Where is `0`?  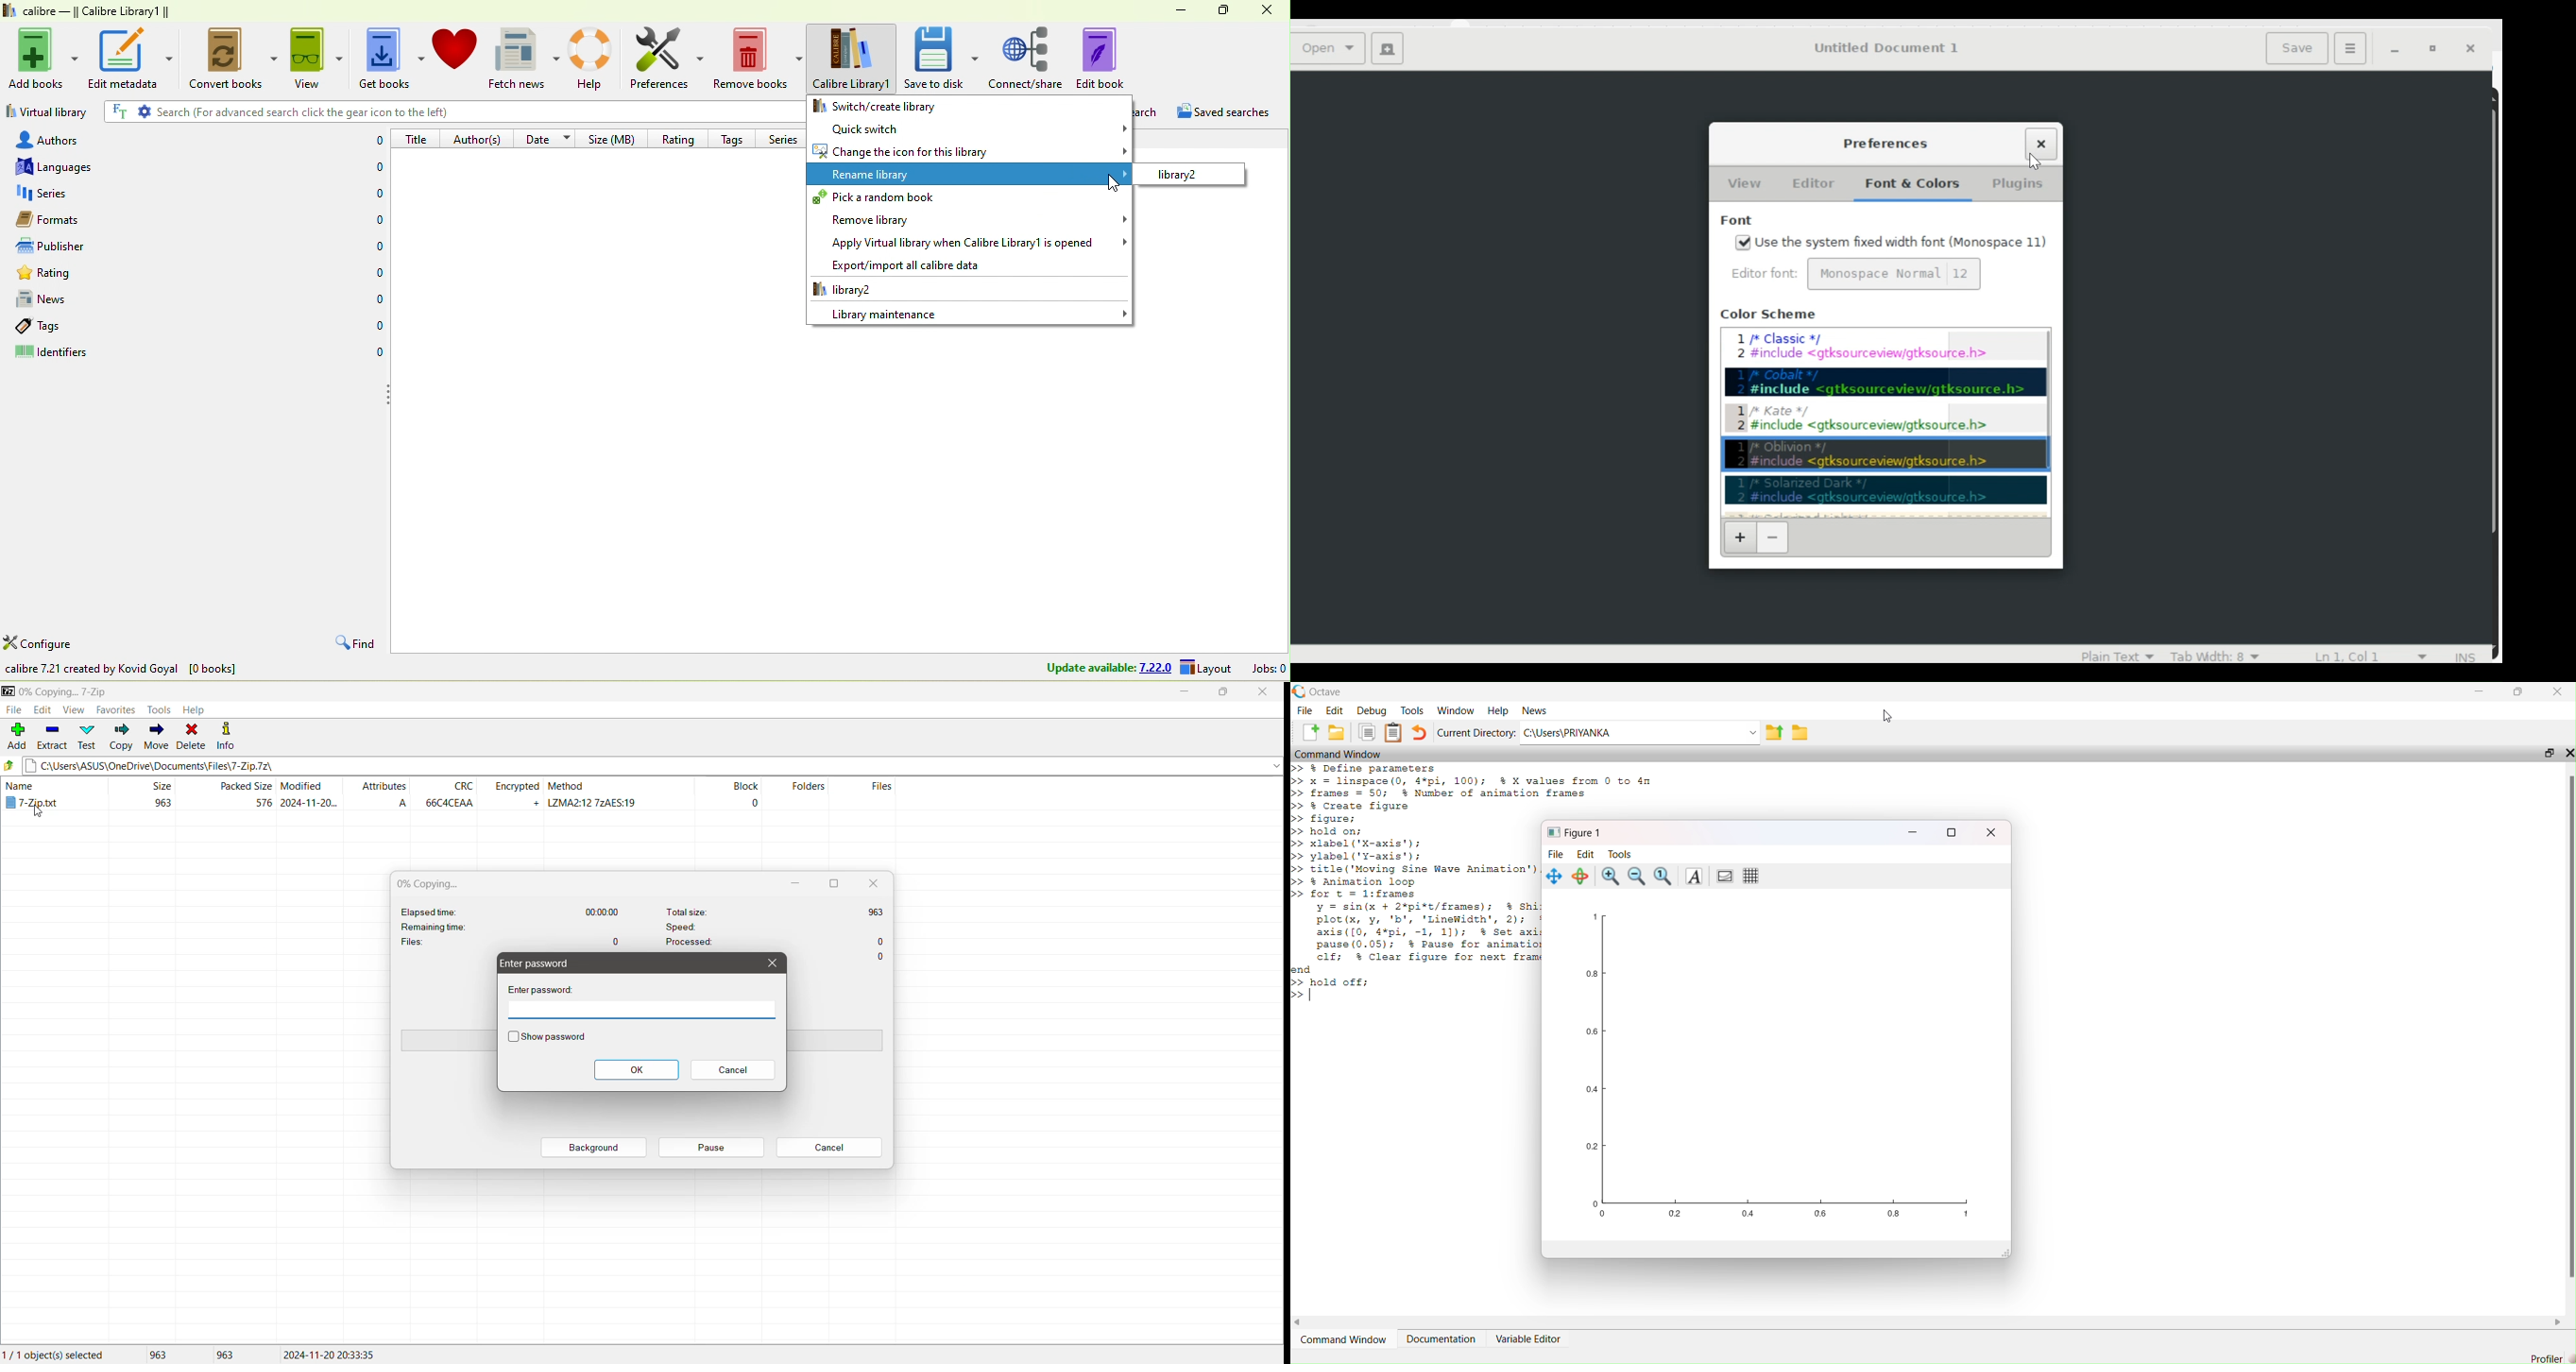 0 is located at coordinates (373, 299).